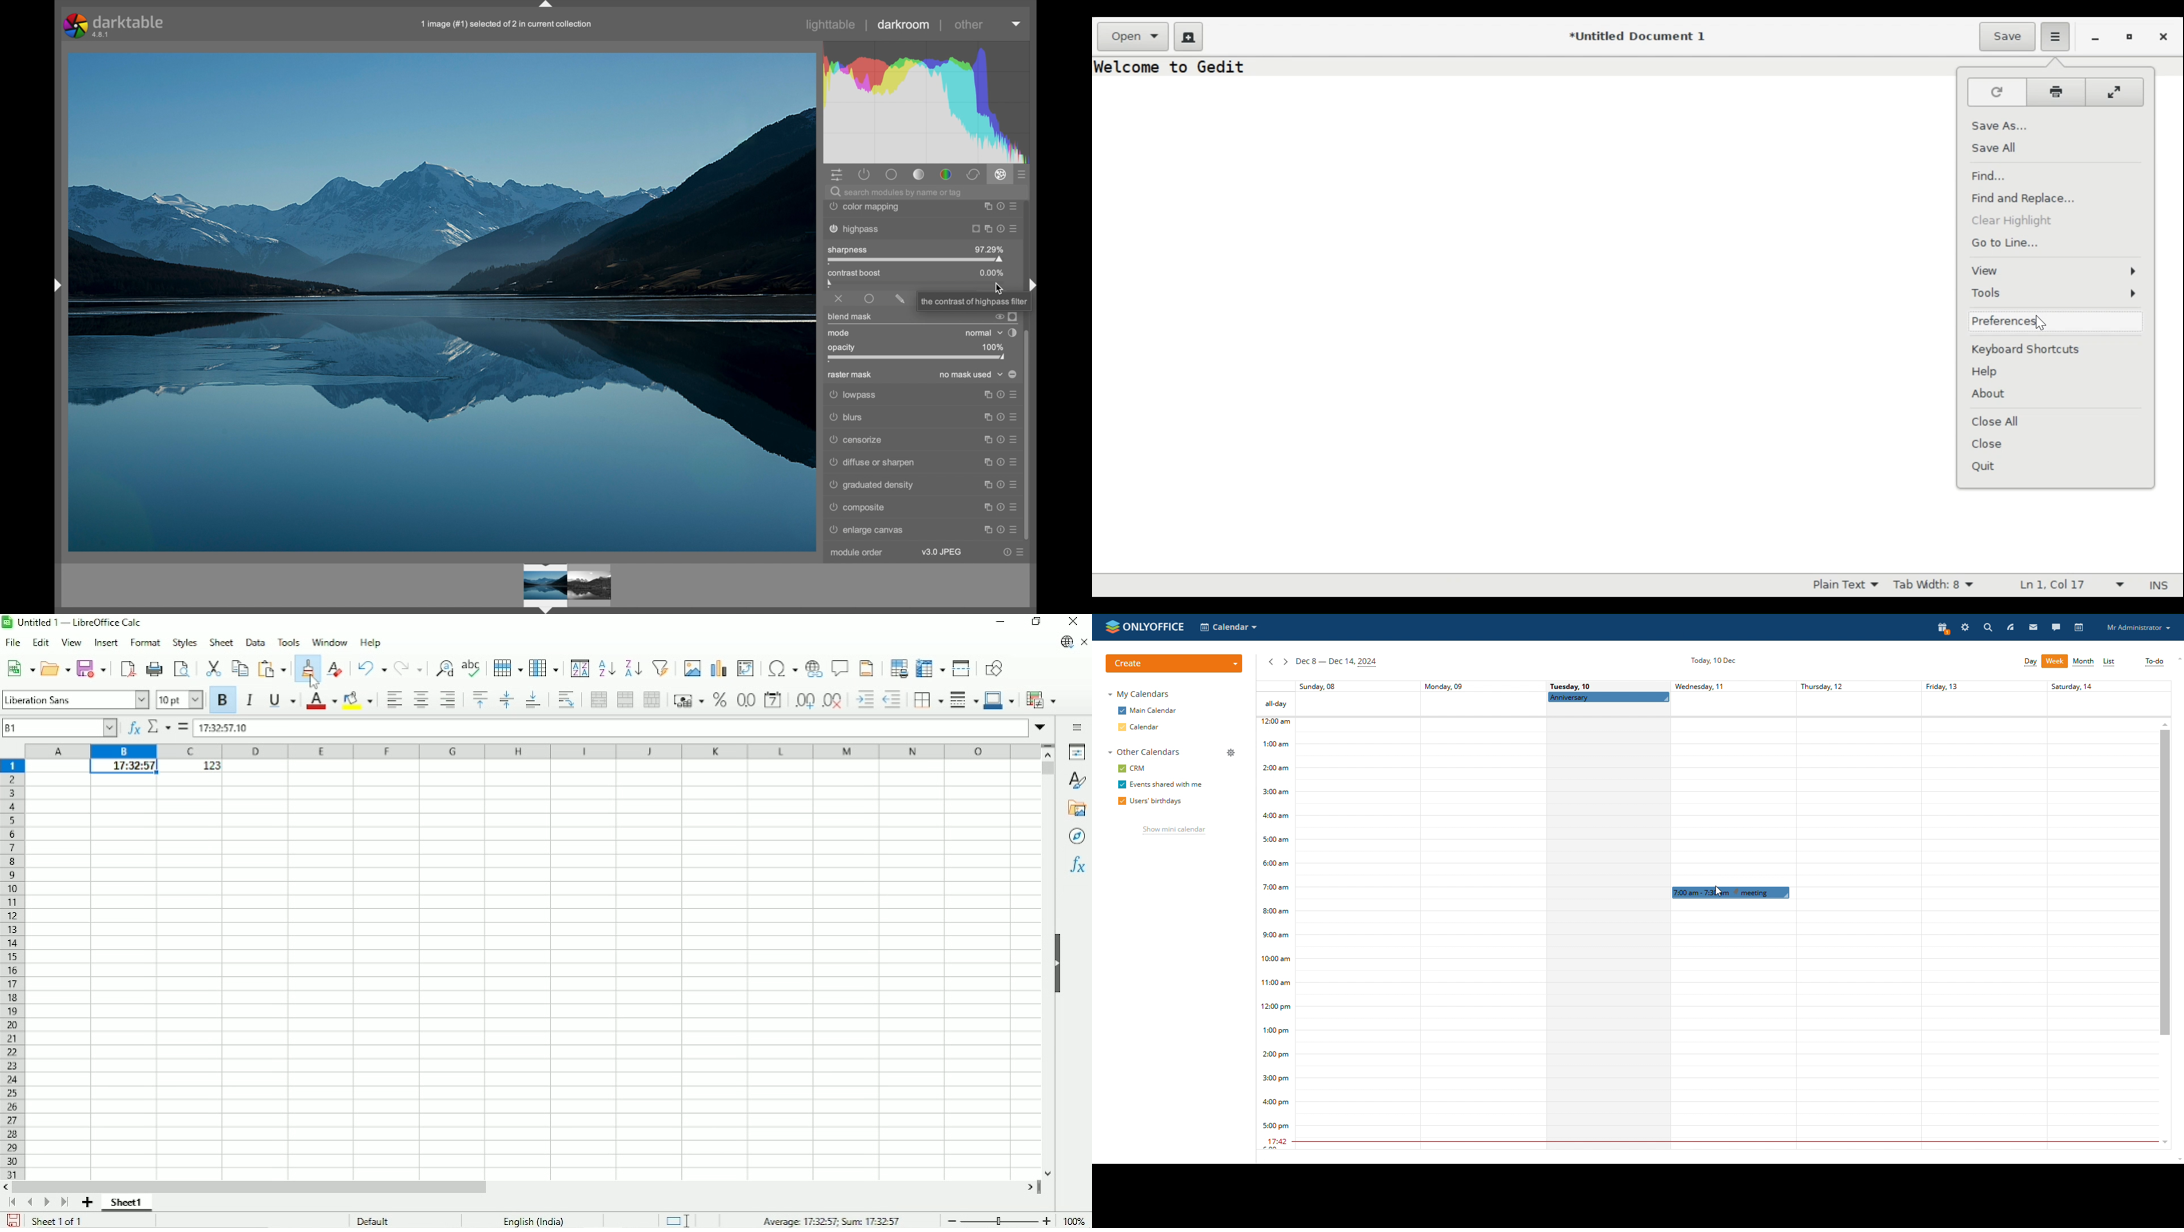 The width and height of the screenshot is (2184, 1232). What do you see at coordinates (2002, 322) in the screenshot?
I see `Preferences` at bounding box center [2002, 322].